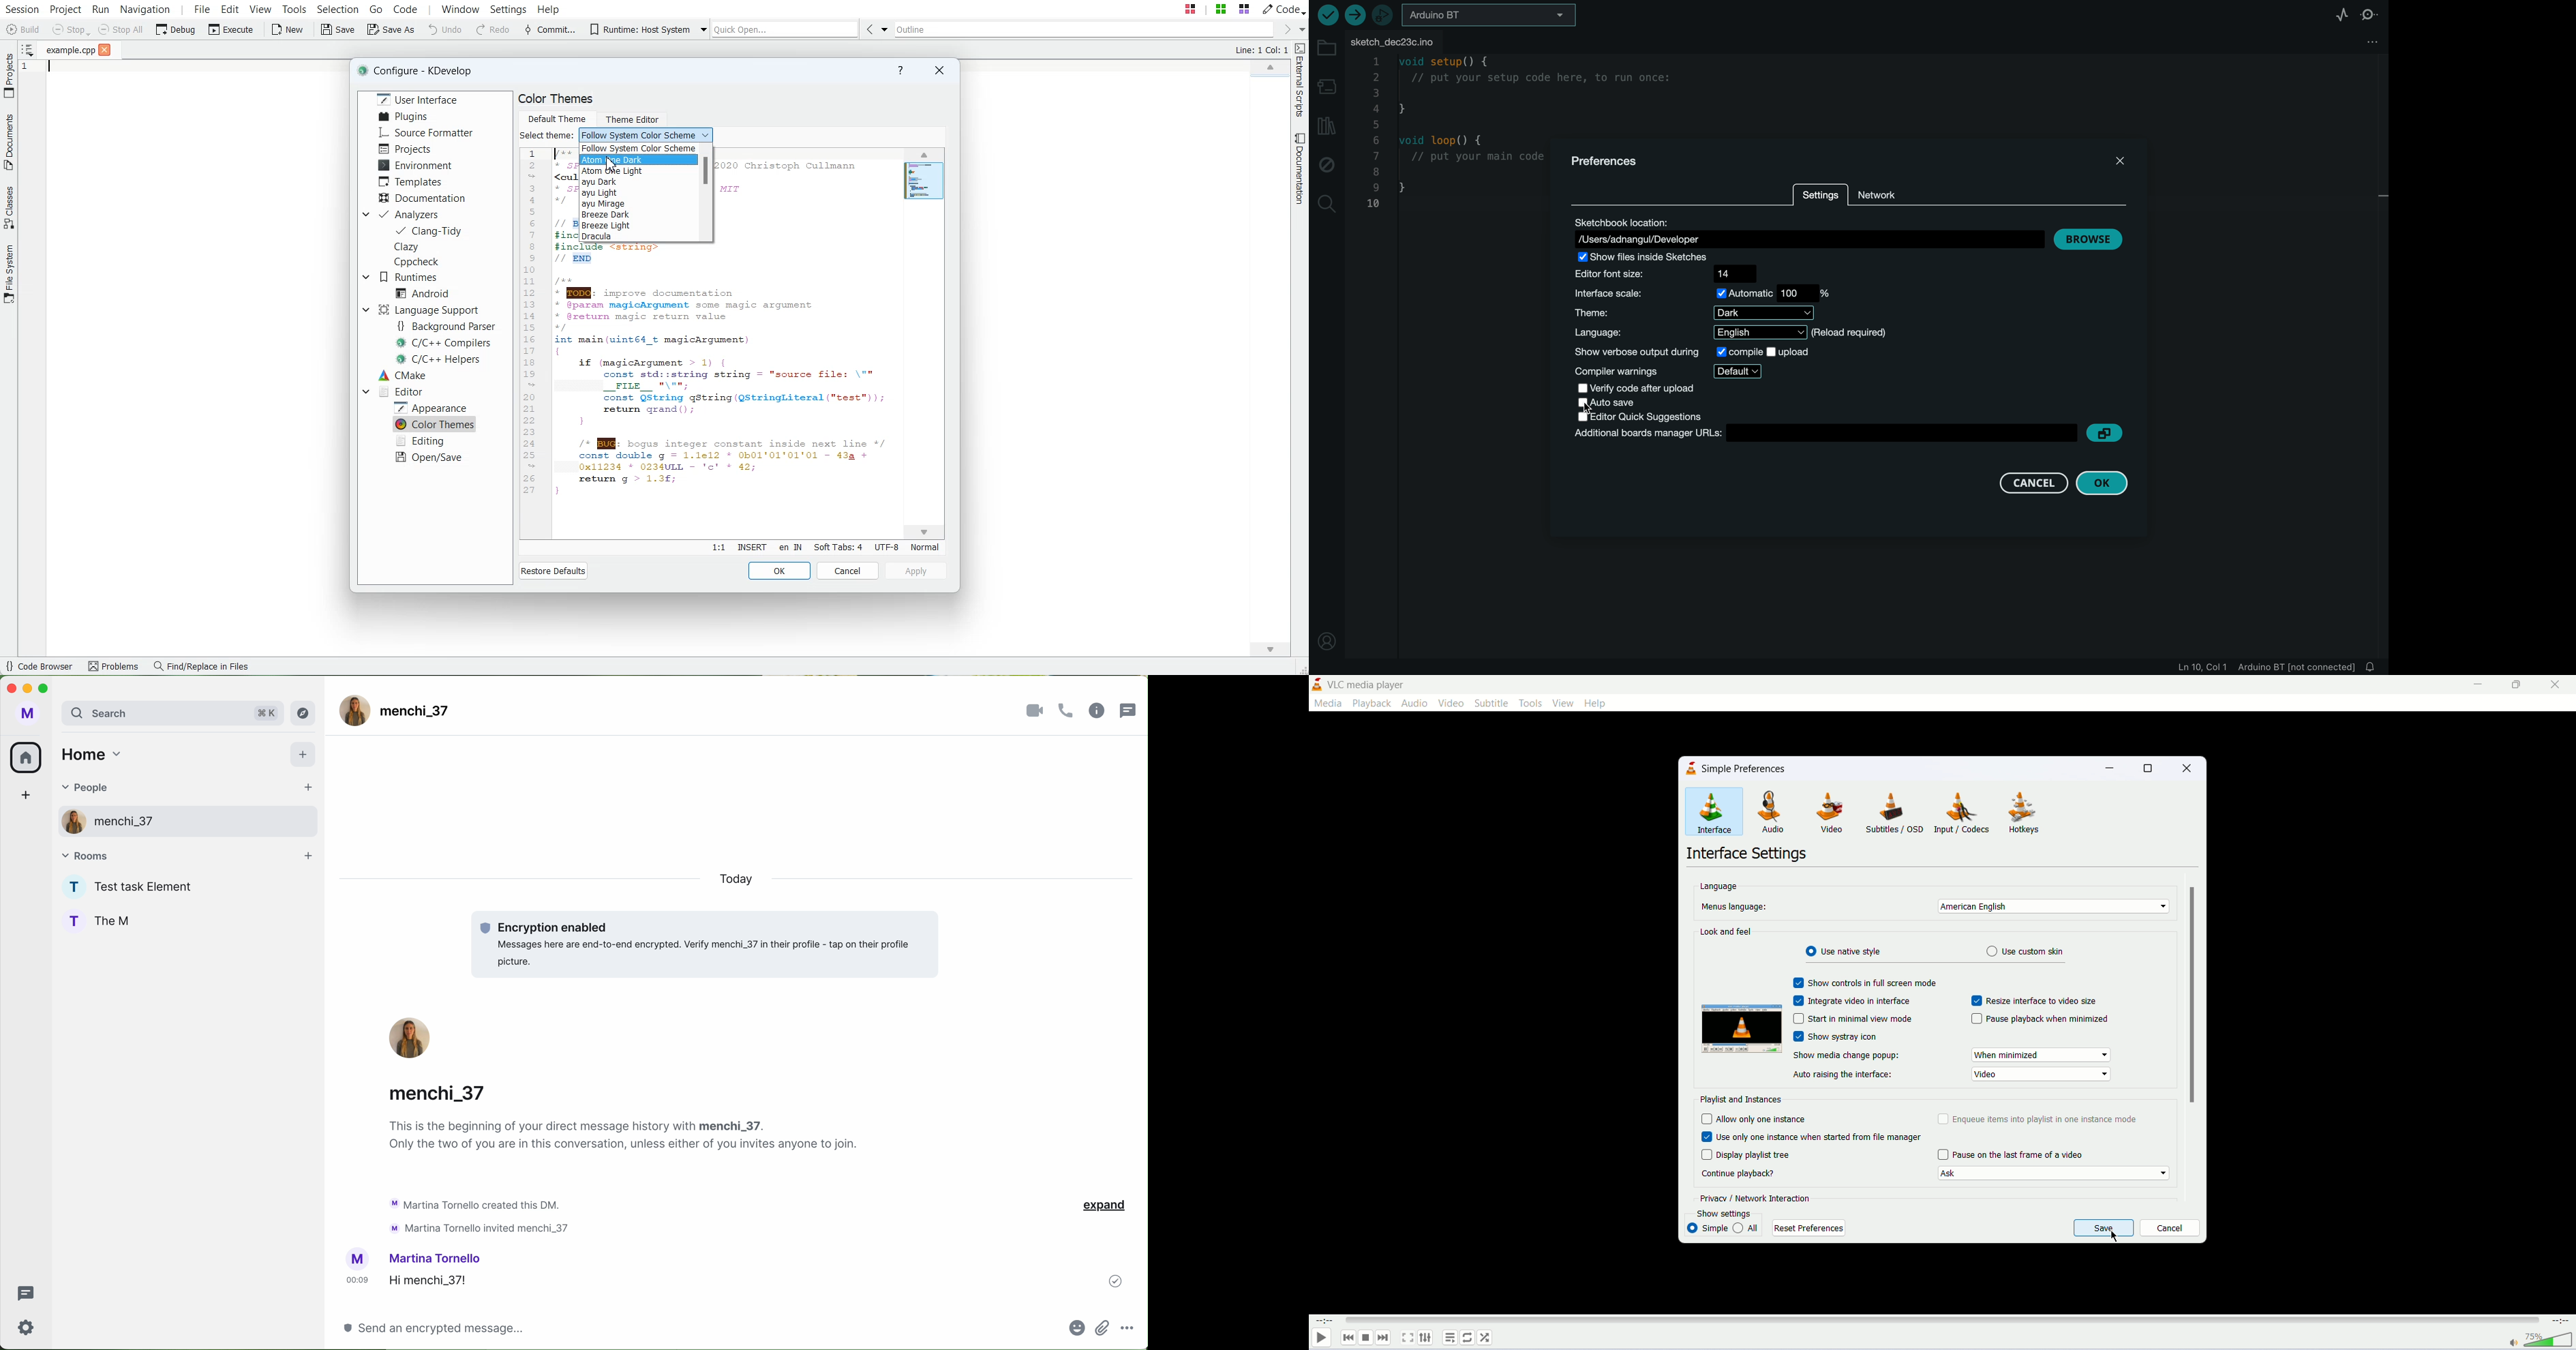  What do you see at coordinates (148, 888) in the screenshot?
I see `The task Element` at bounding box center [148, 888].